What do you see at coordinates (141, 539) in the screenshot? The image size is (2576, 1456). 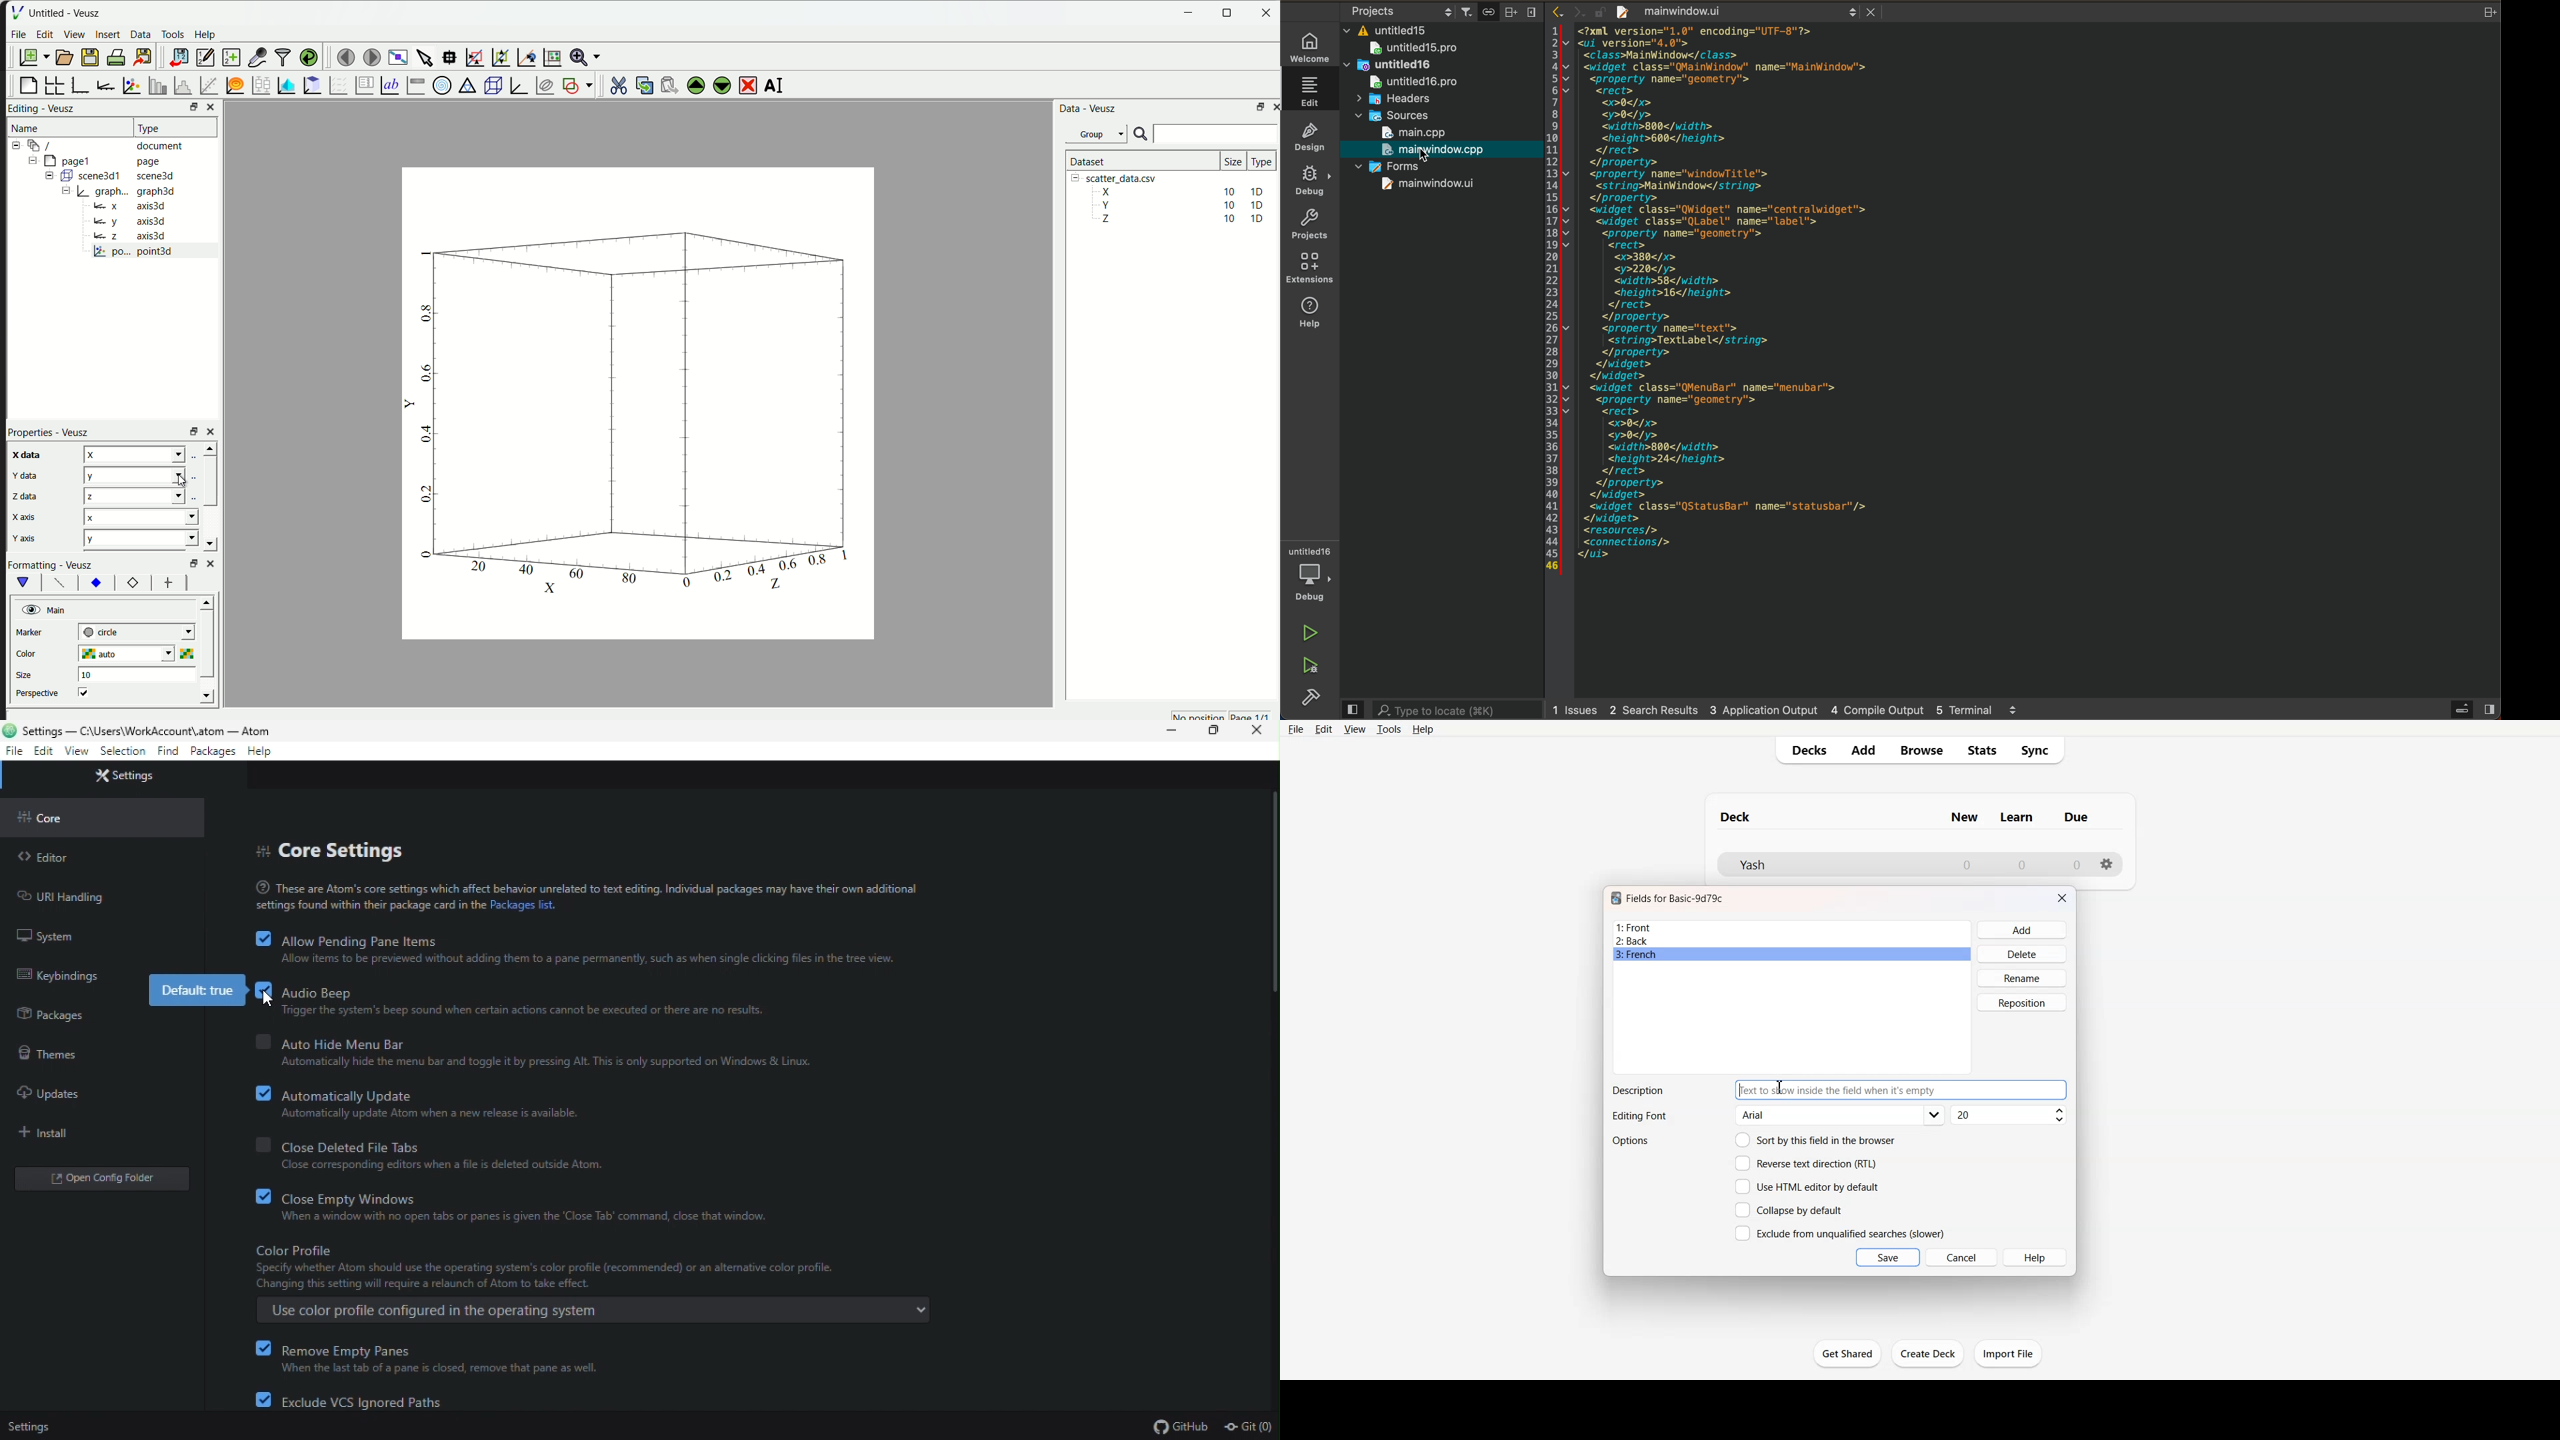 I see `y` at bounding box center [141, 539].